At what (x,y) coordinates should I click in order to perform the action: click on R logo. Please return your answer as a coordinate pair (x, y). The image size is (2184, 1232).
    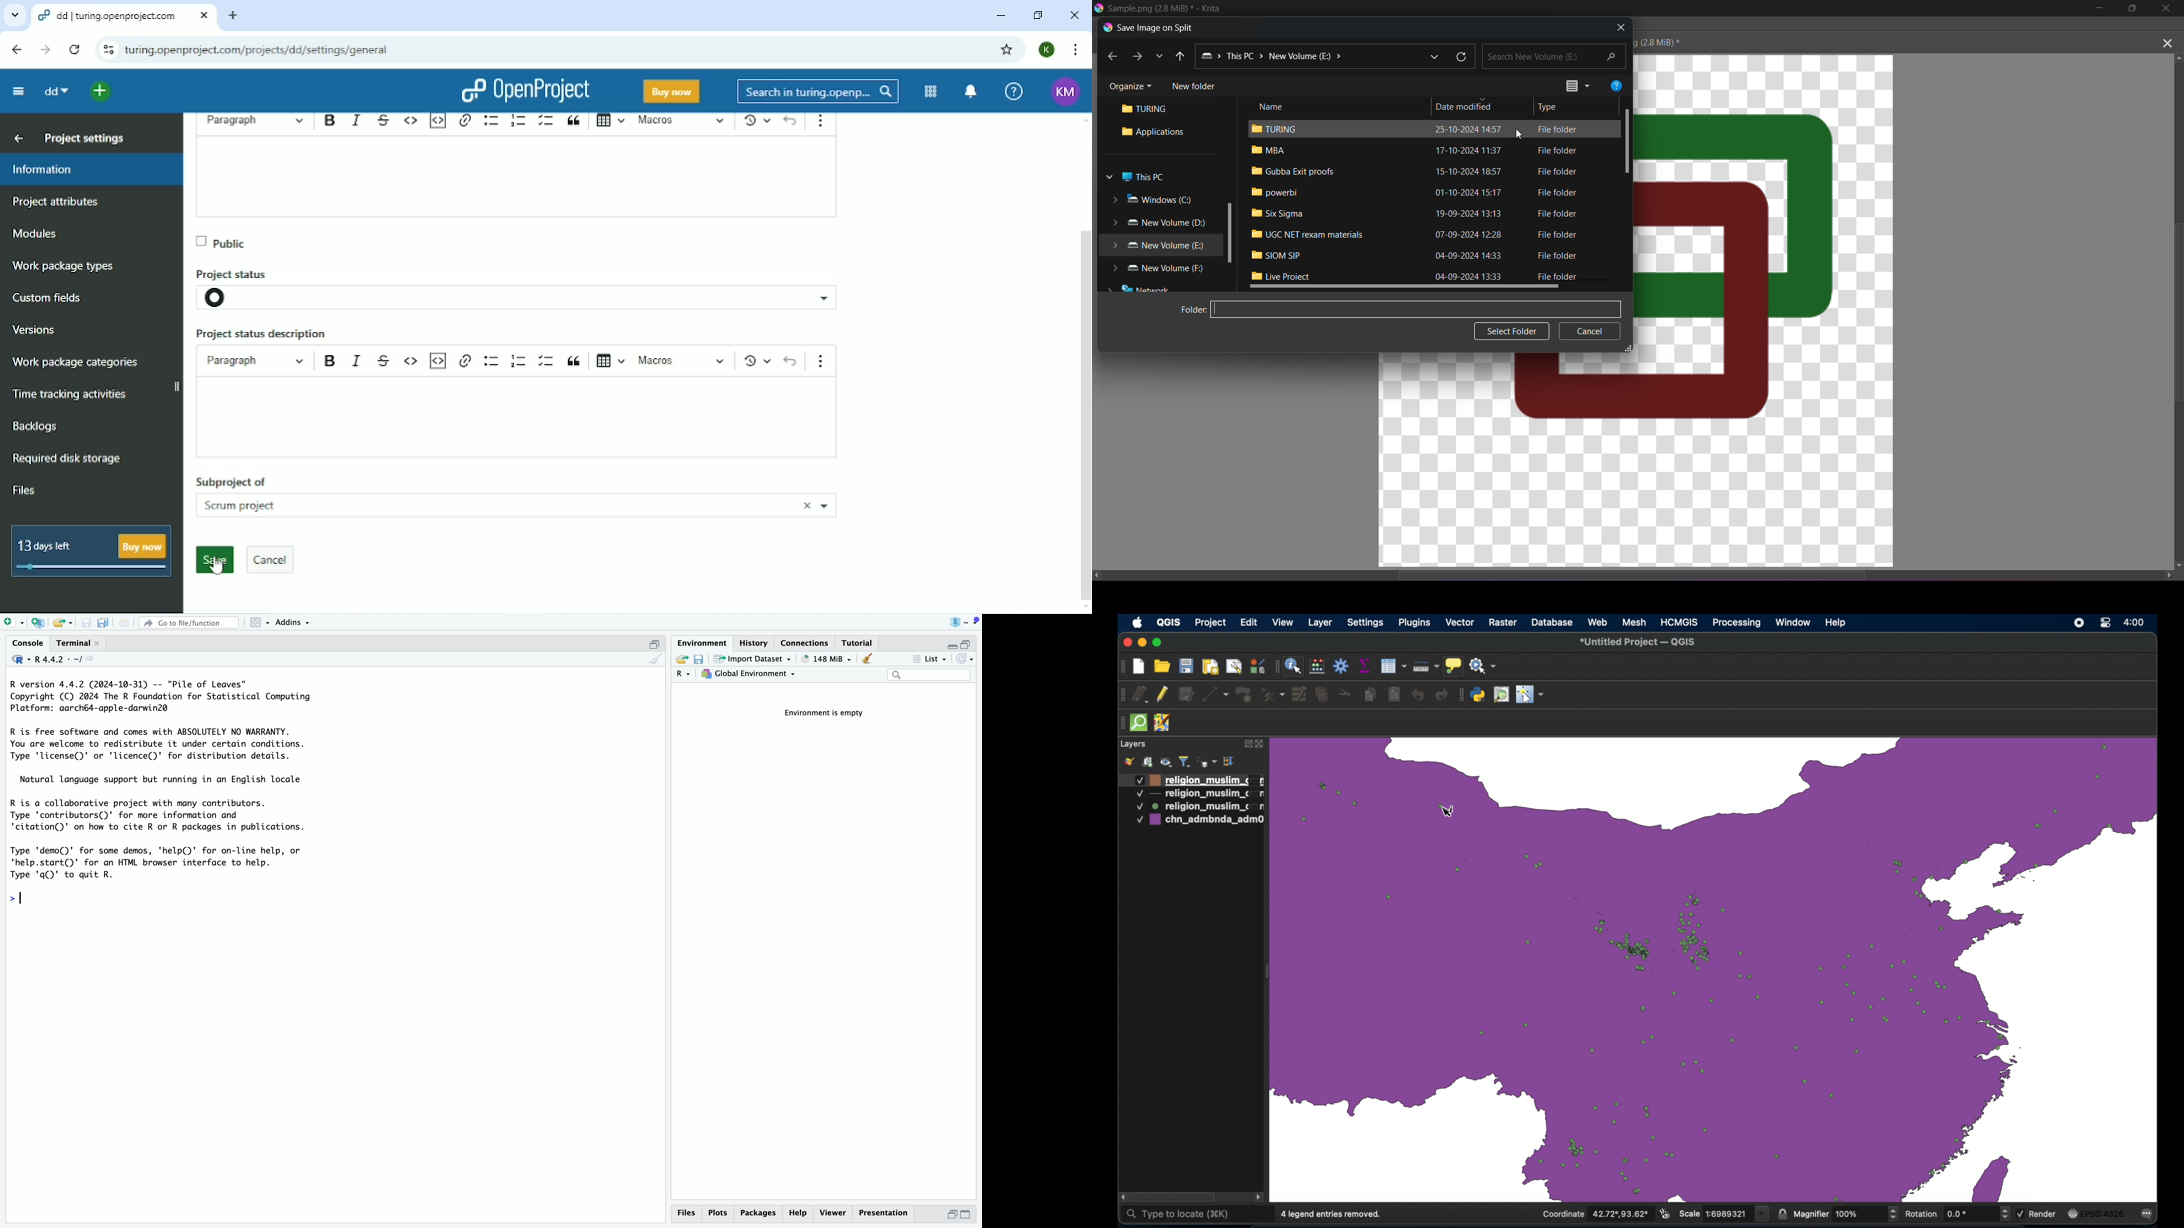
    Looking at the image, I should click on (948, 622).